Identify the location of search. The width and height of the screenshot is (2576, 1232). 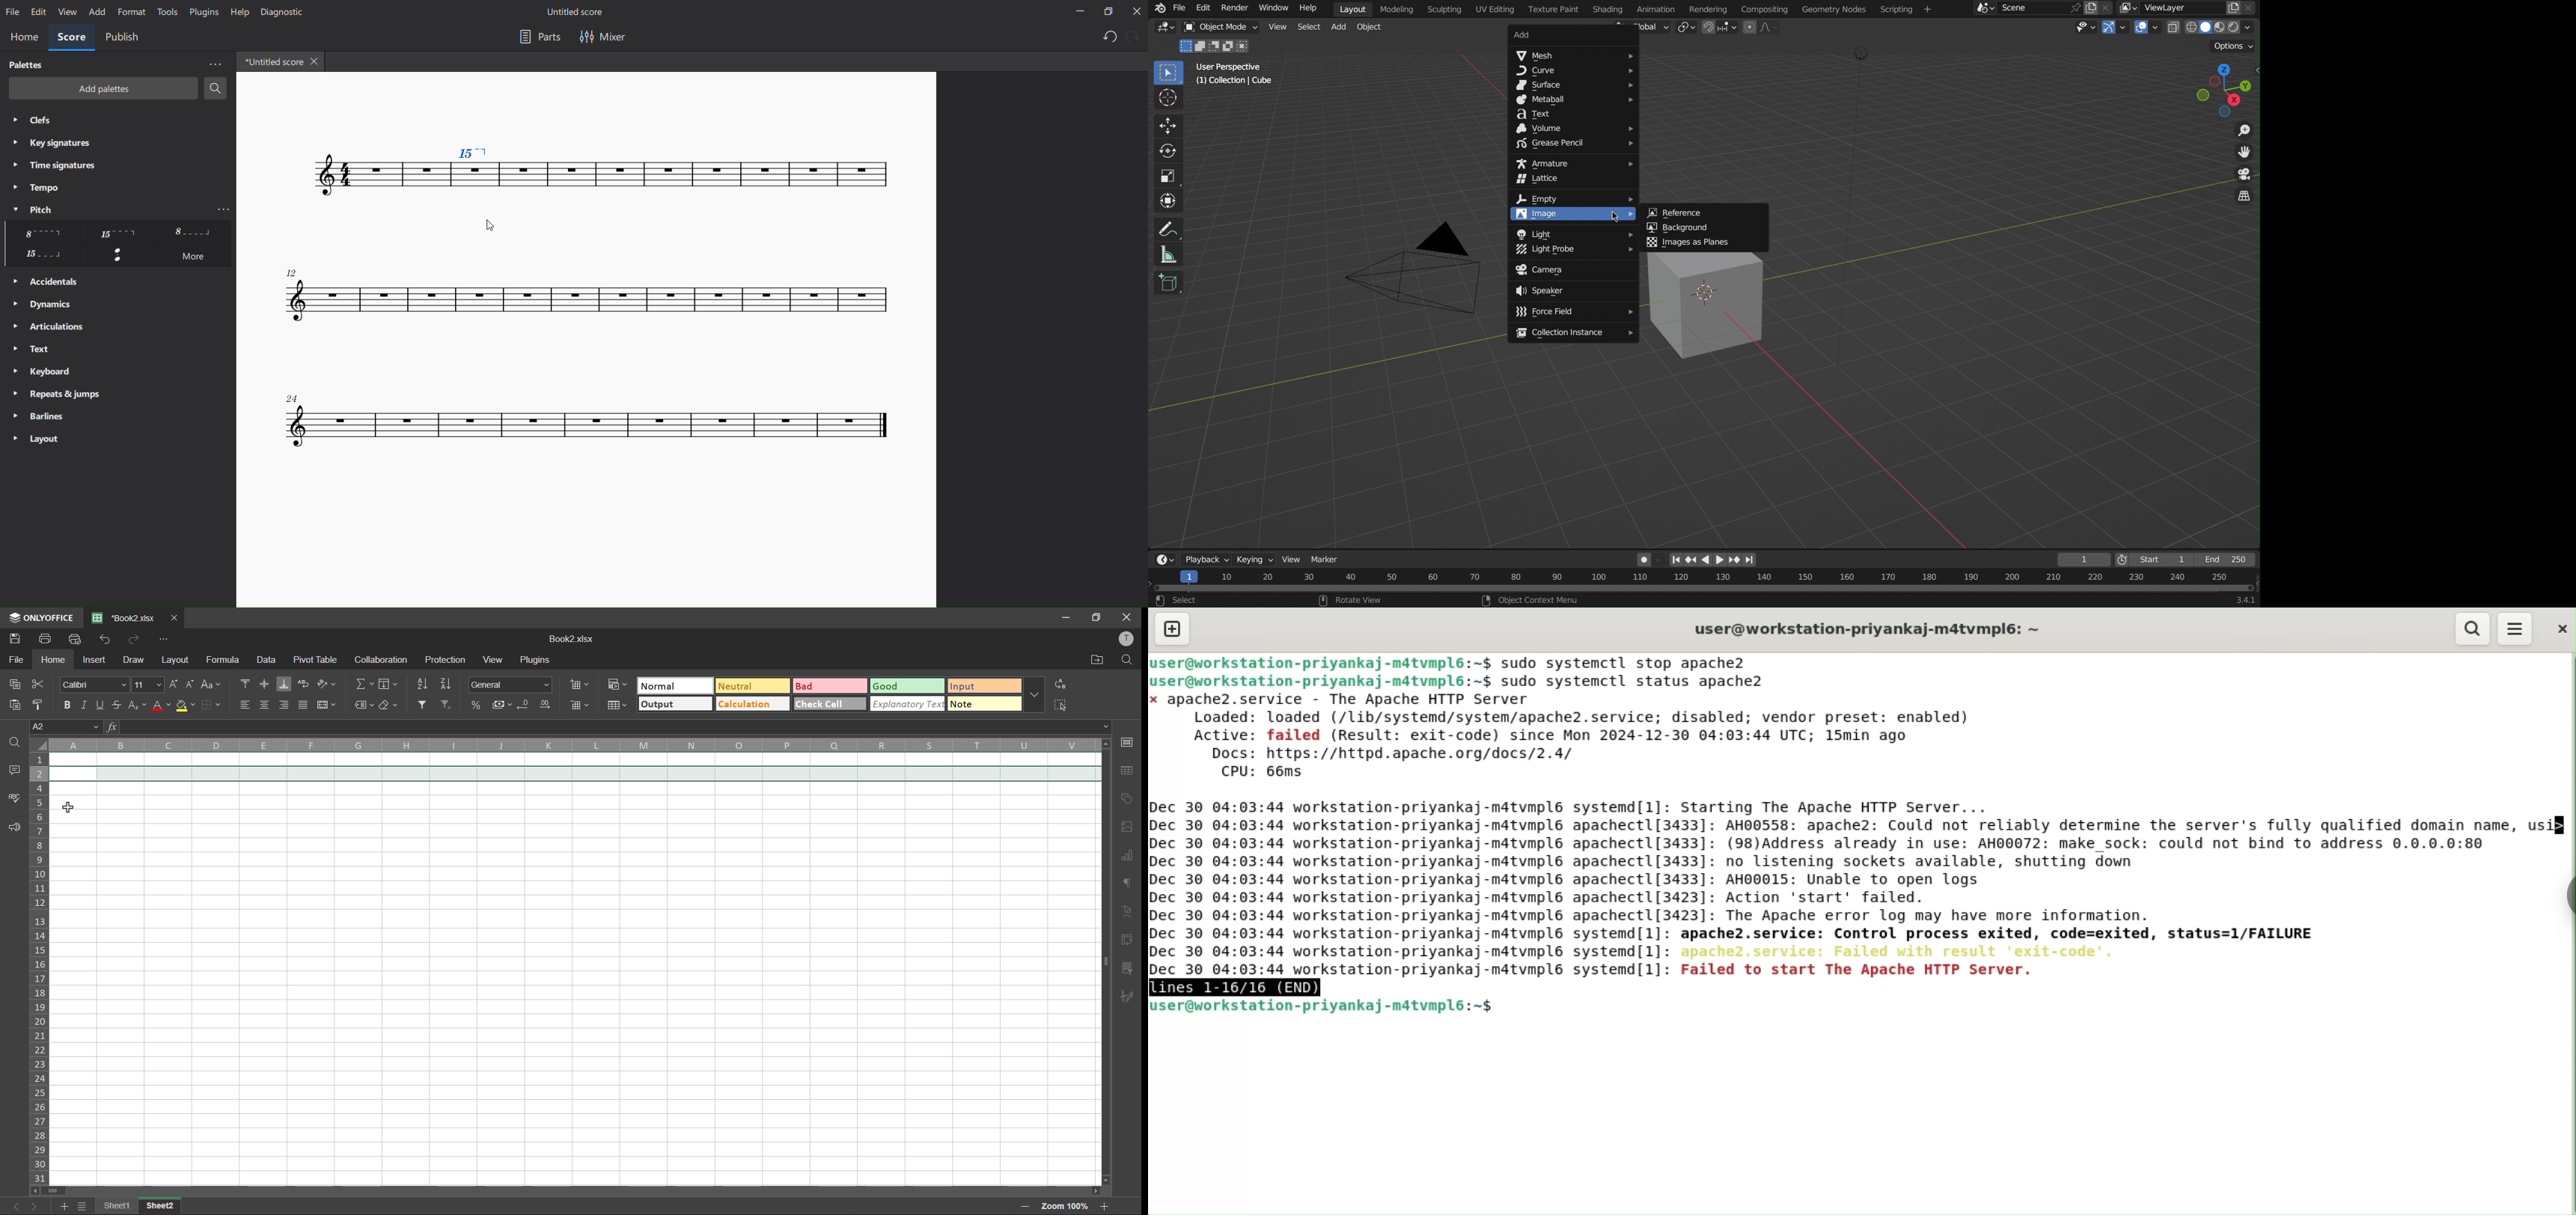
(216, 88).